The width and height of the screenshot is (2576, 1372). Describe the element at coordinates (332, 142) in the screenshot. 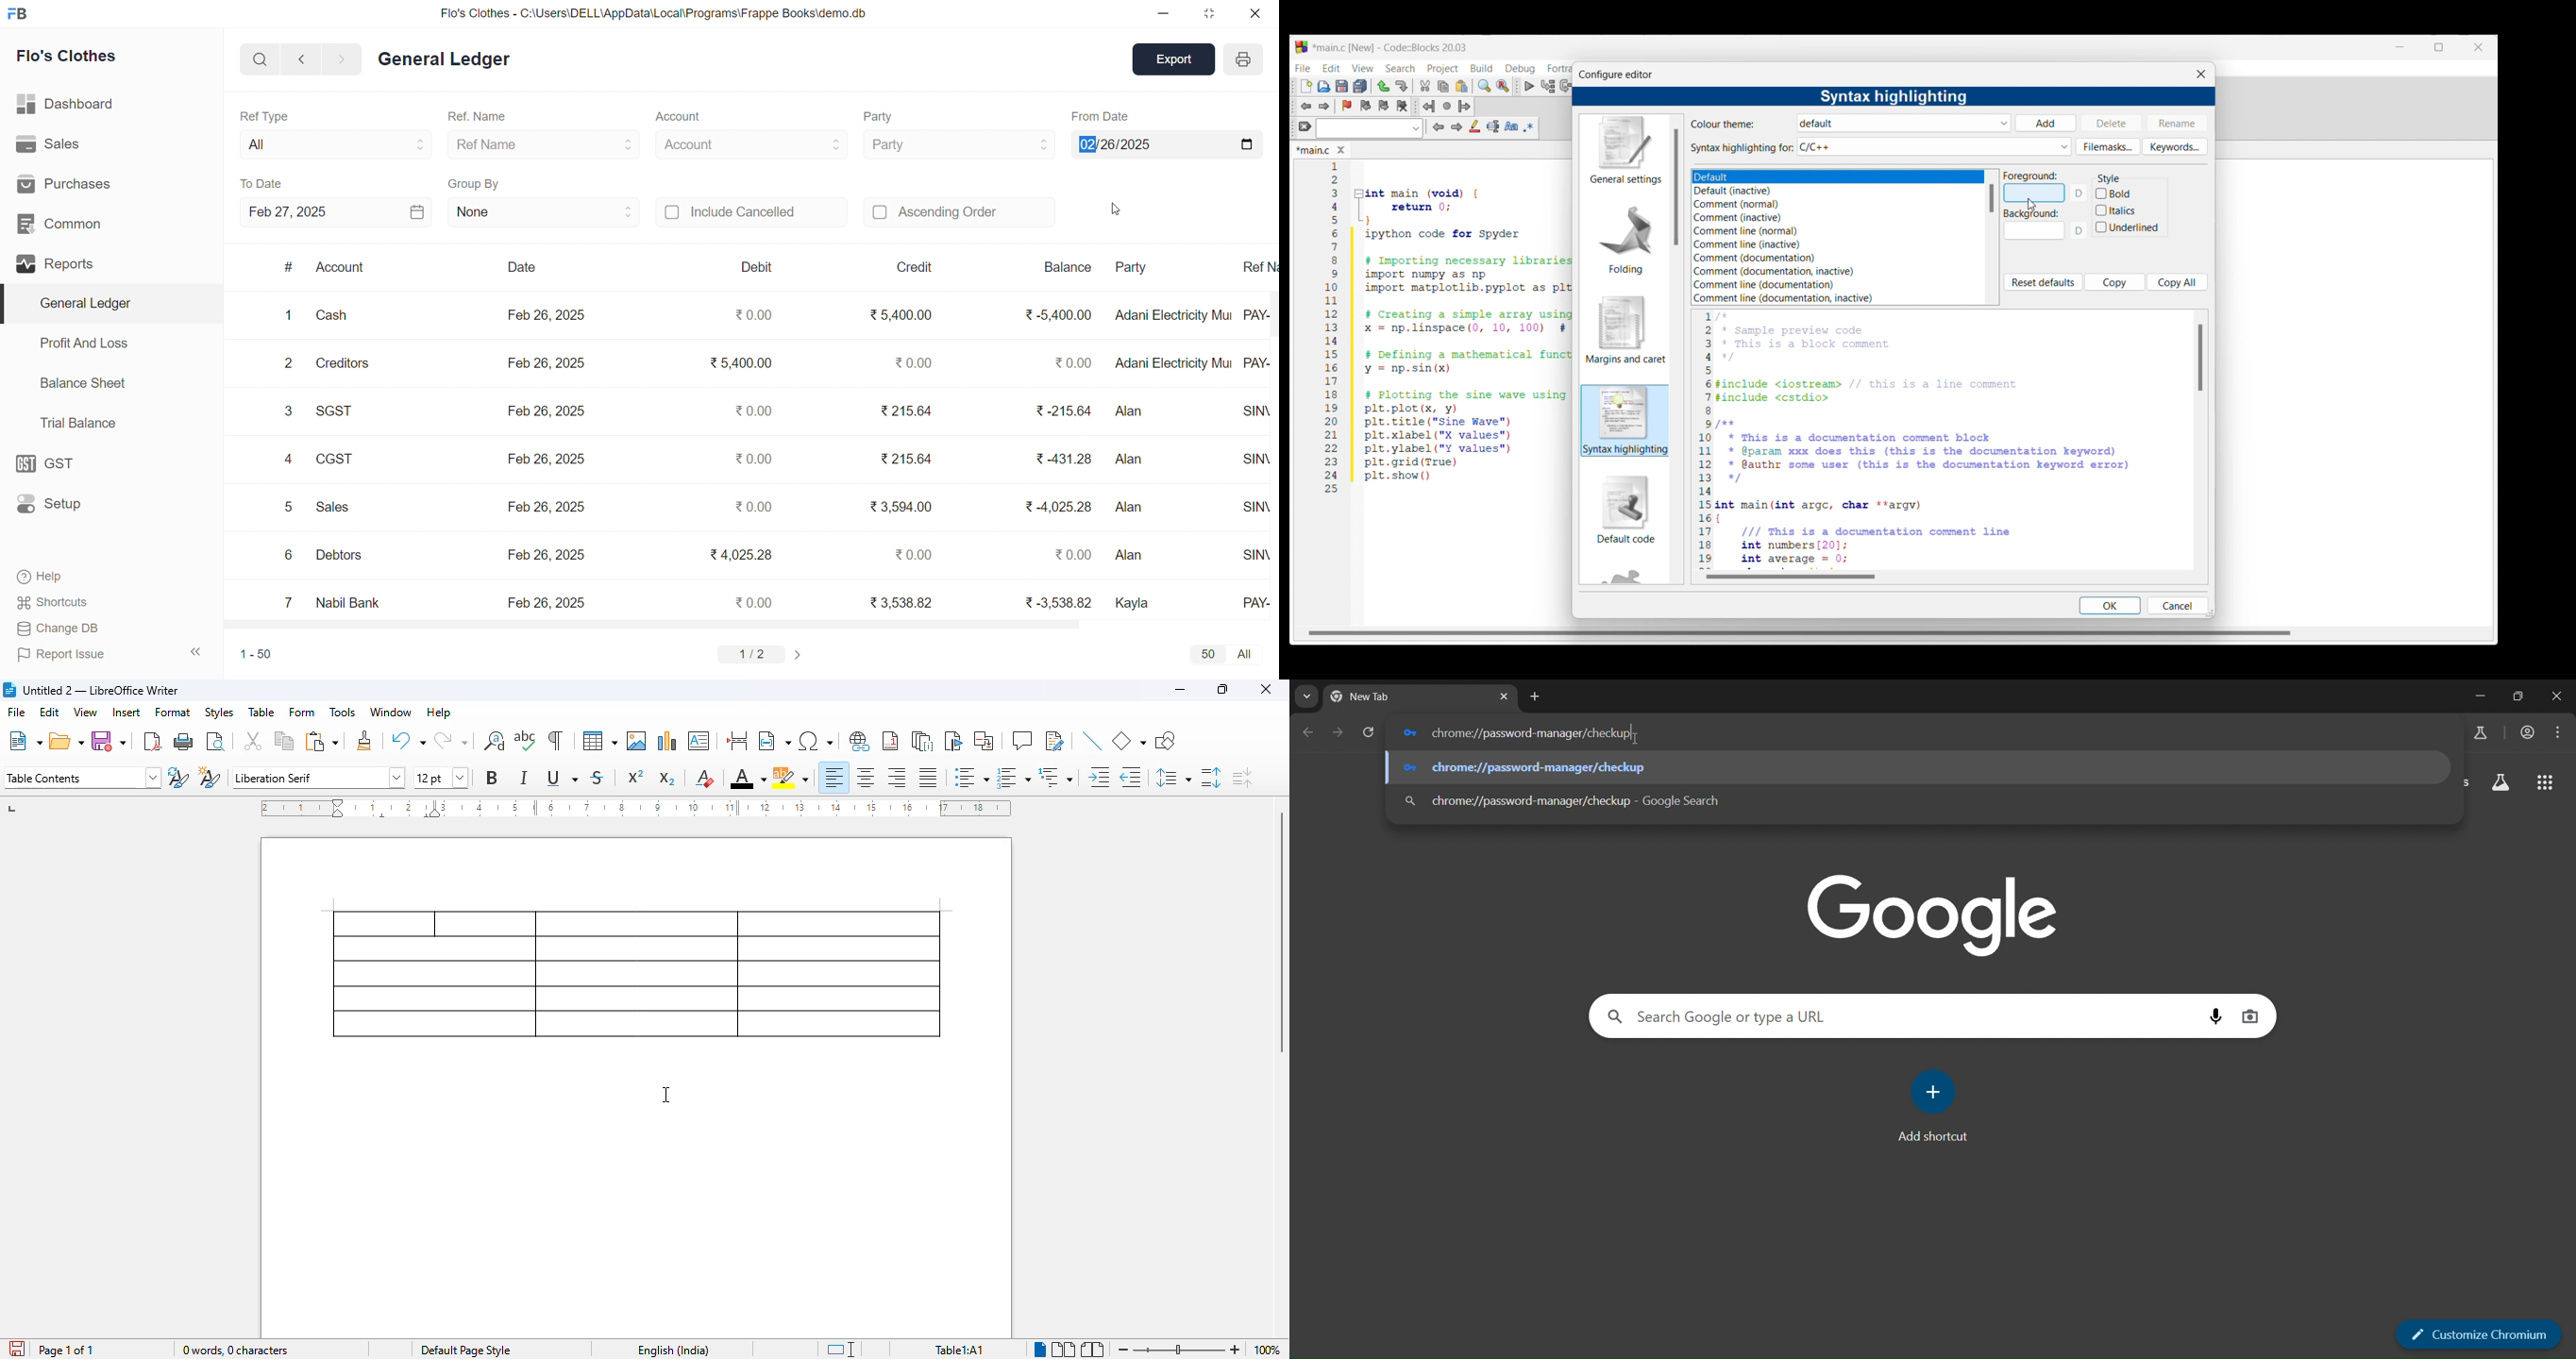

I see `All` at that location.